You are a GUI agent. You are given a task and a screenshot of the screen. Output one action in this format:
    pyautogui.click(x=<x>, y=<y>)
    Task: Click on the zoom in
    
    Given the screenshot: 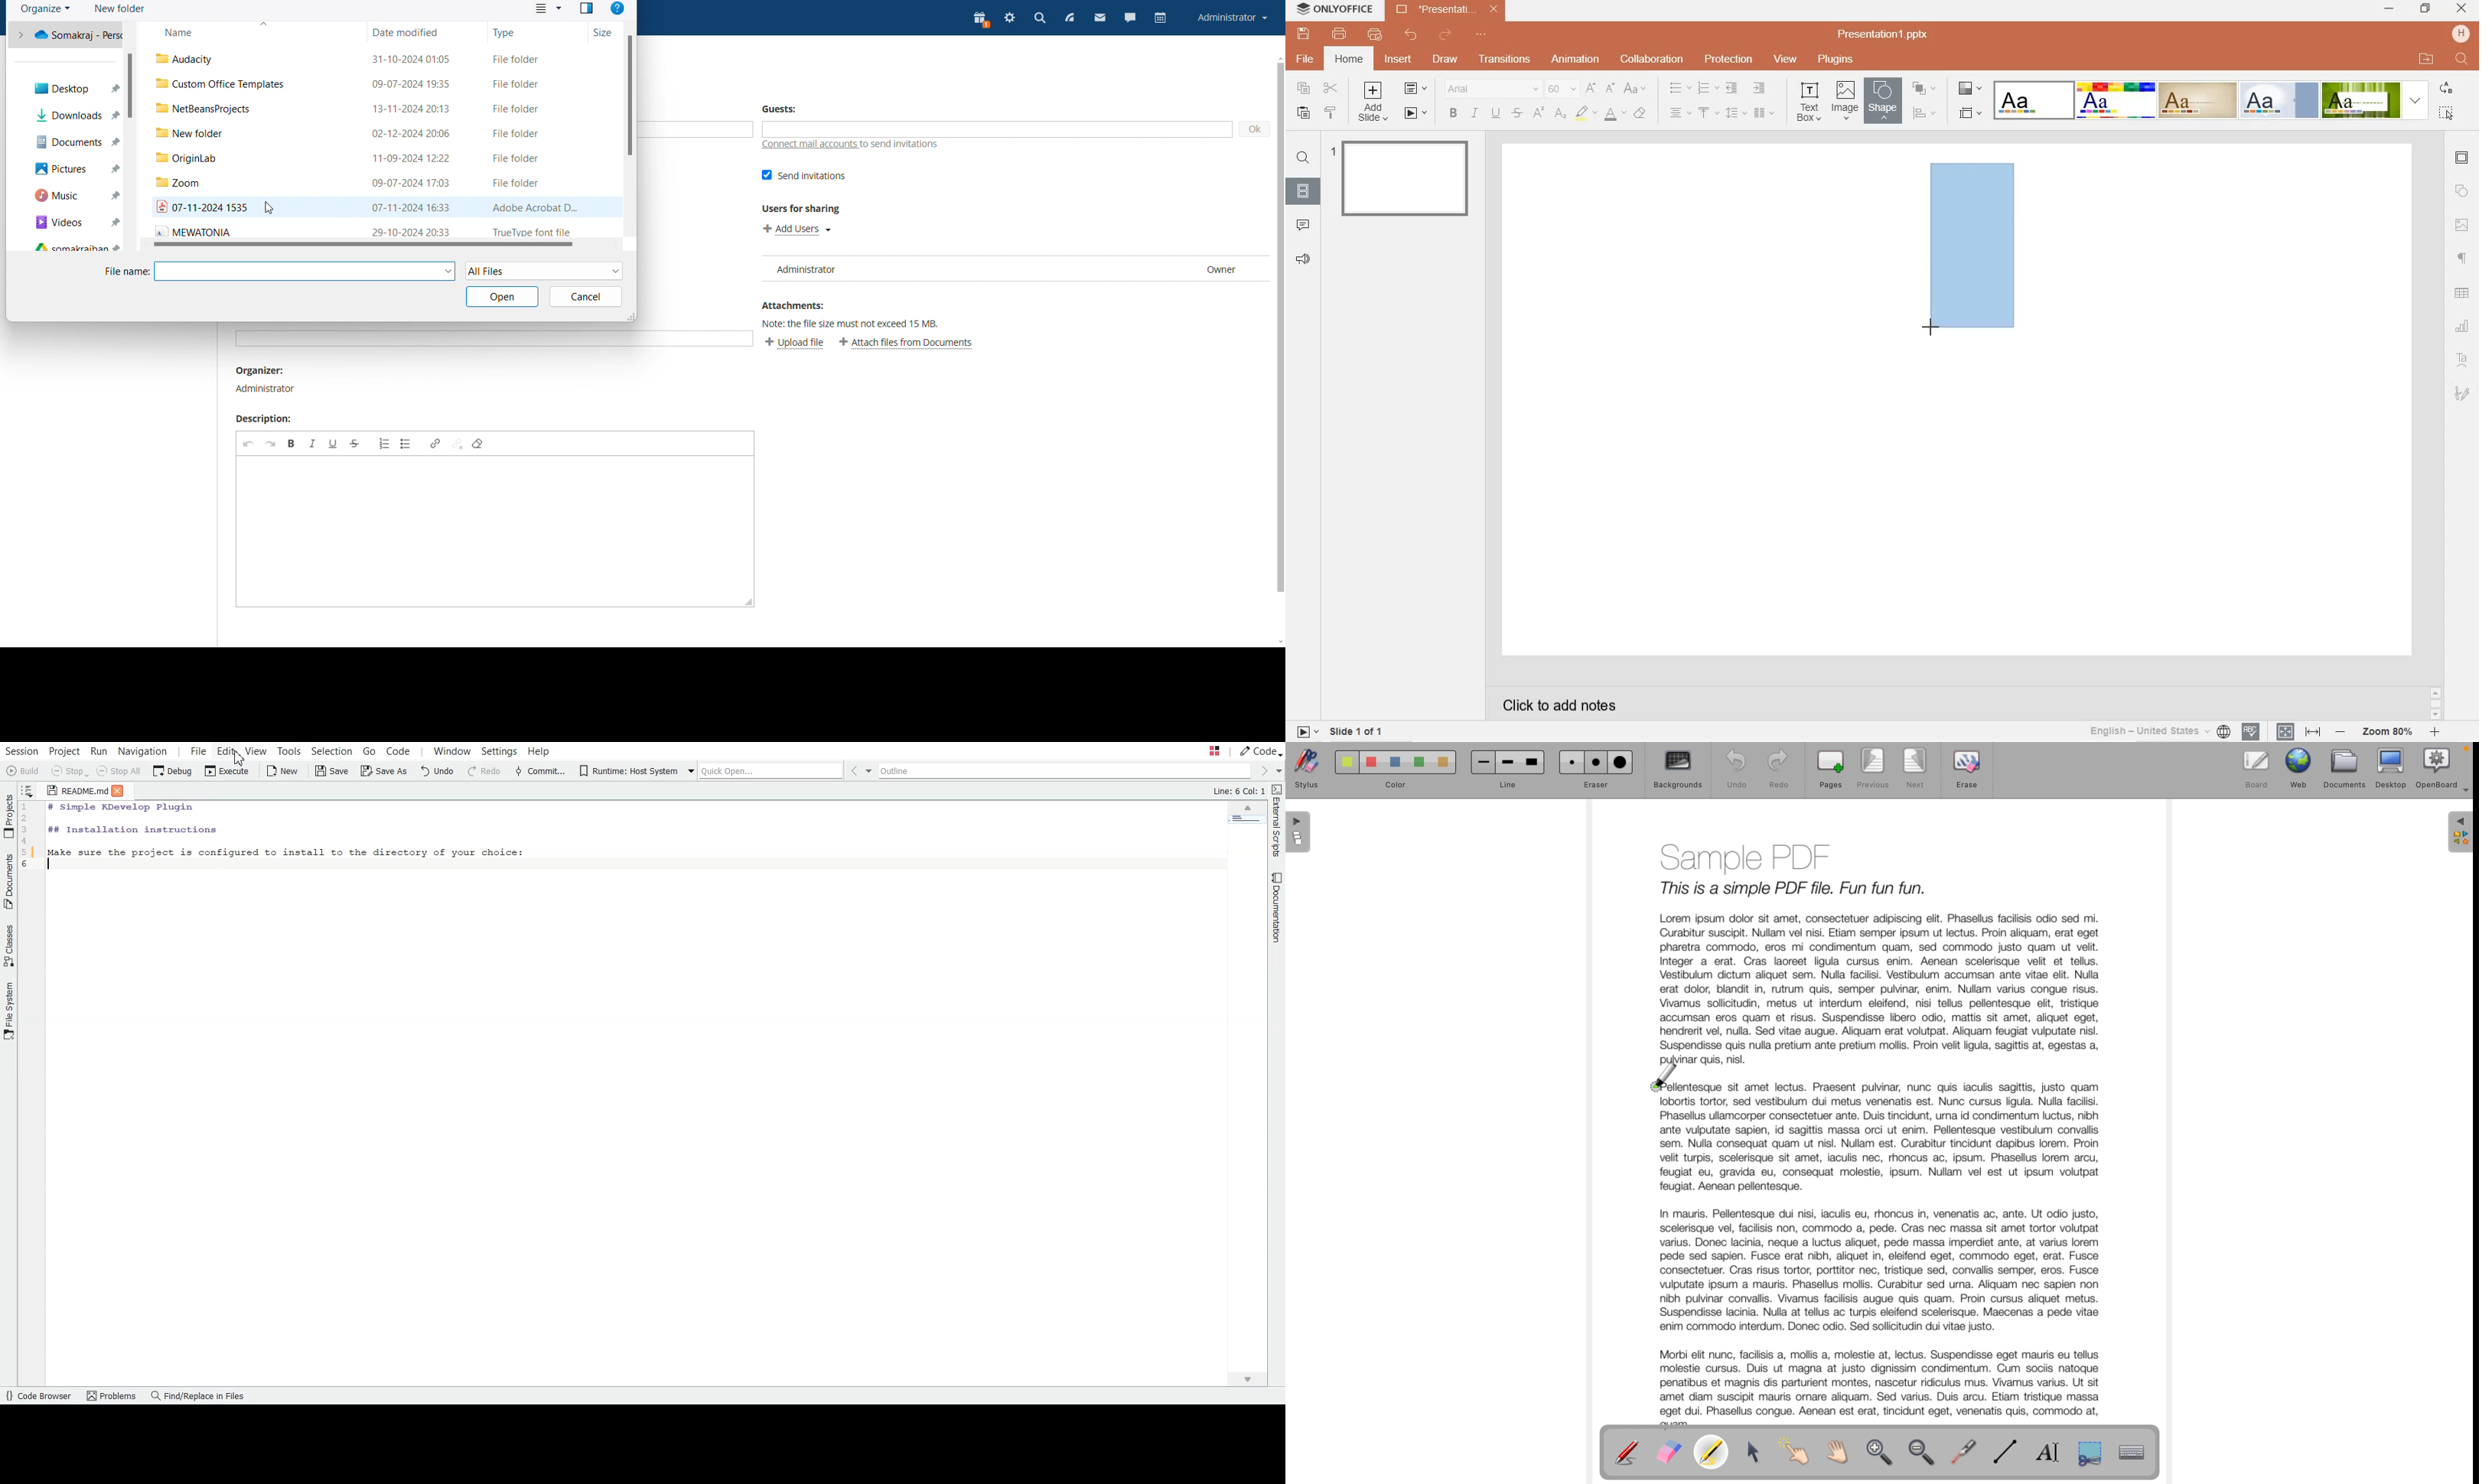 What is the action you would take?
    pyautogui.click(x=1881, y=1455)
    